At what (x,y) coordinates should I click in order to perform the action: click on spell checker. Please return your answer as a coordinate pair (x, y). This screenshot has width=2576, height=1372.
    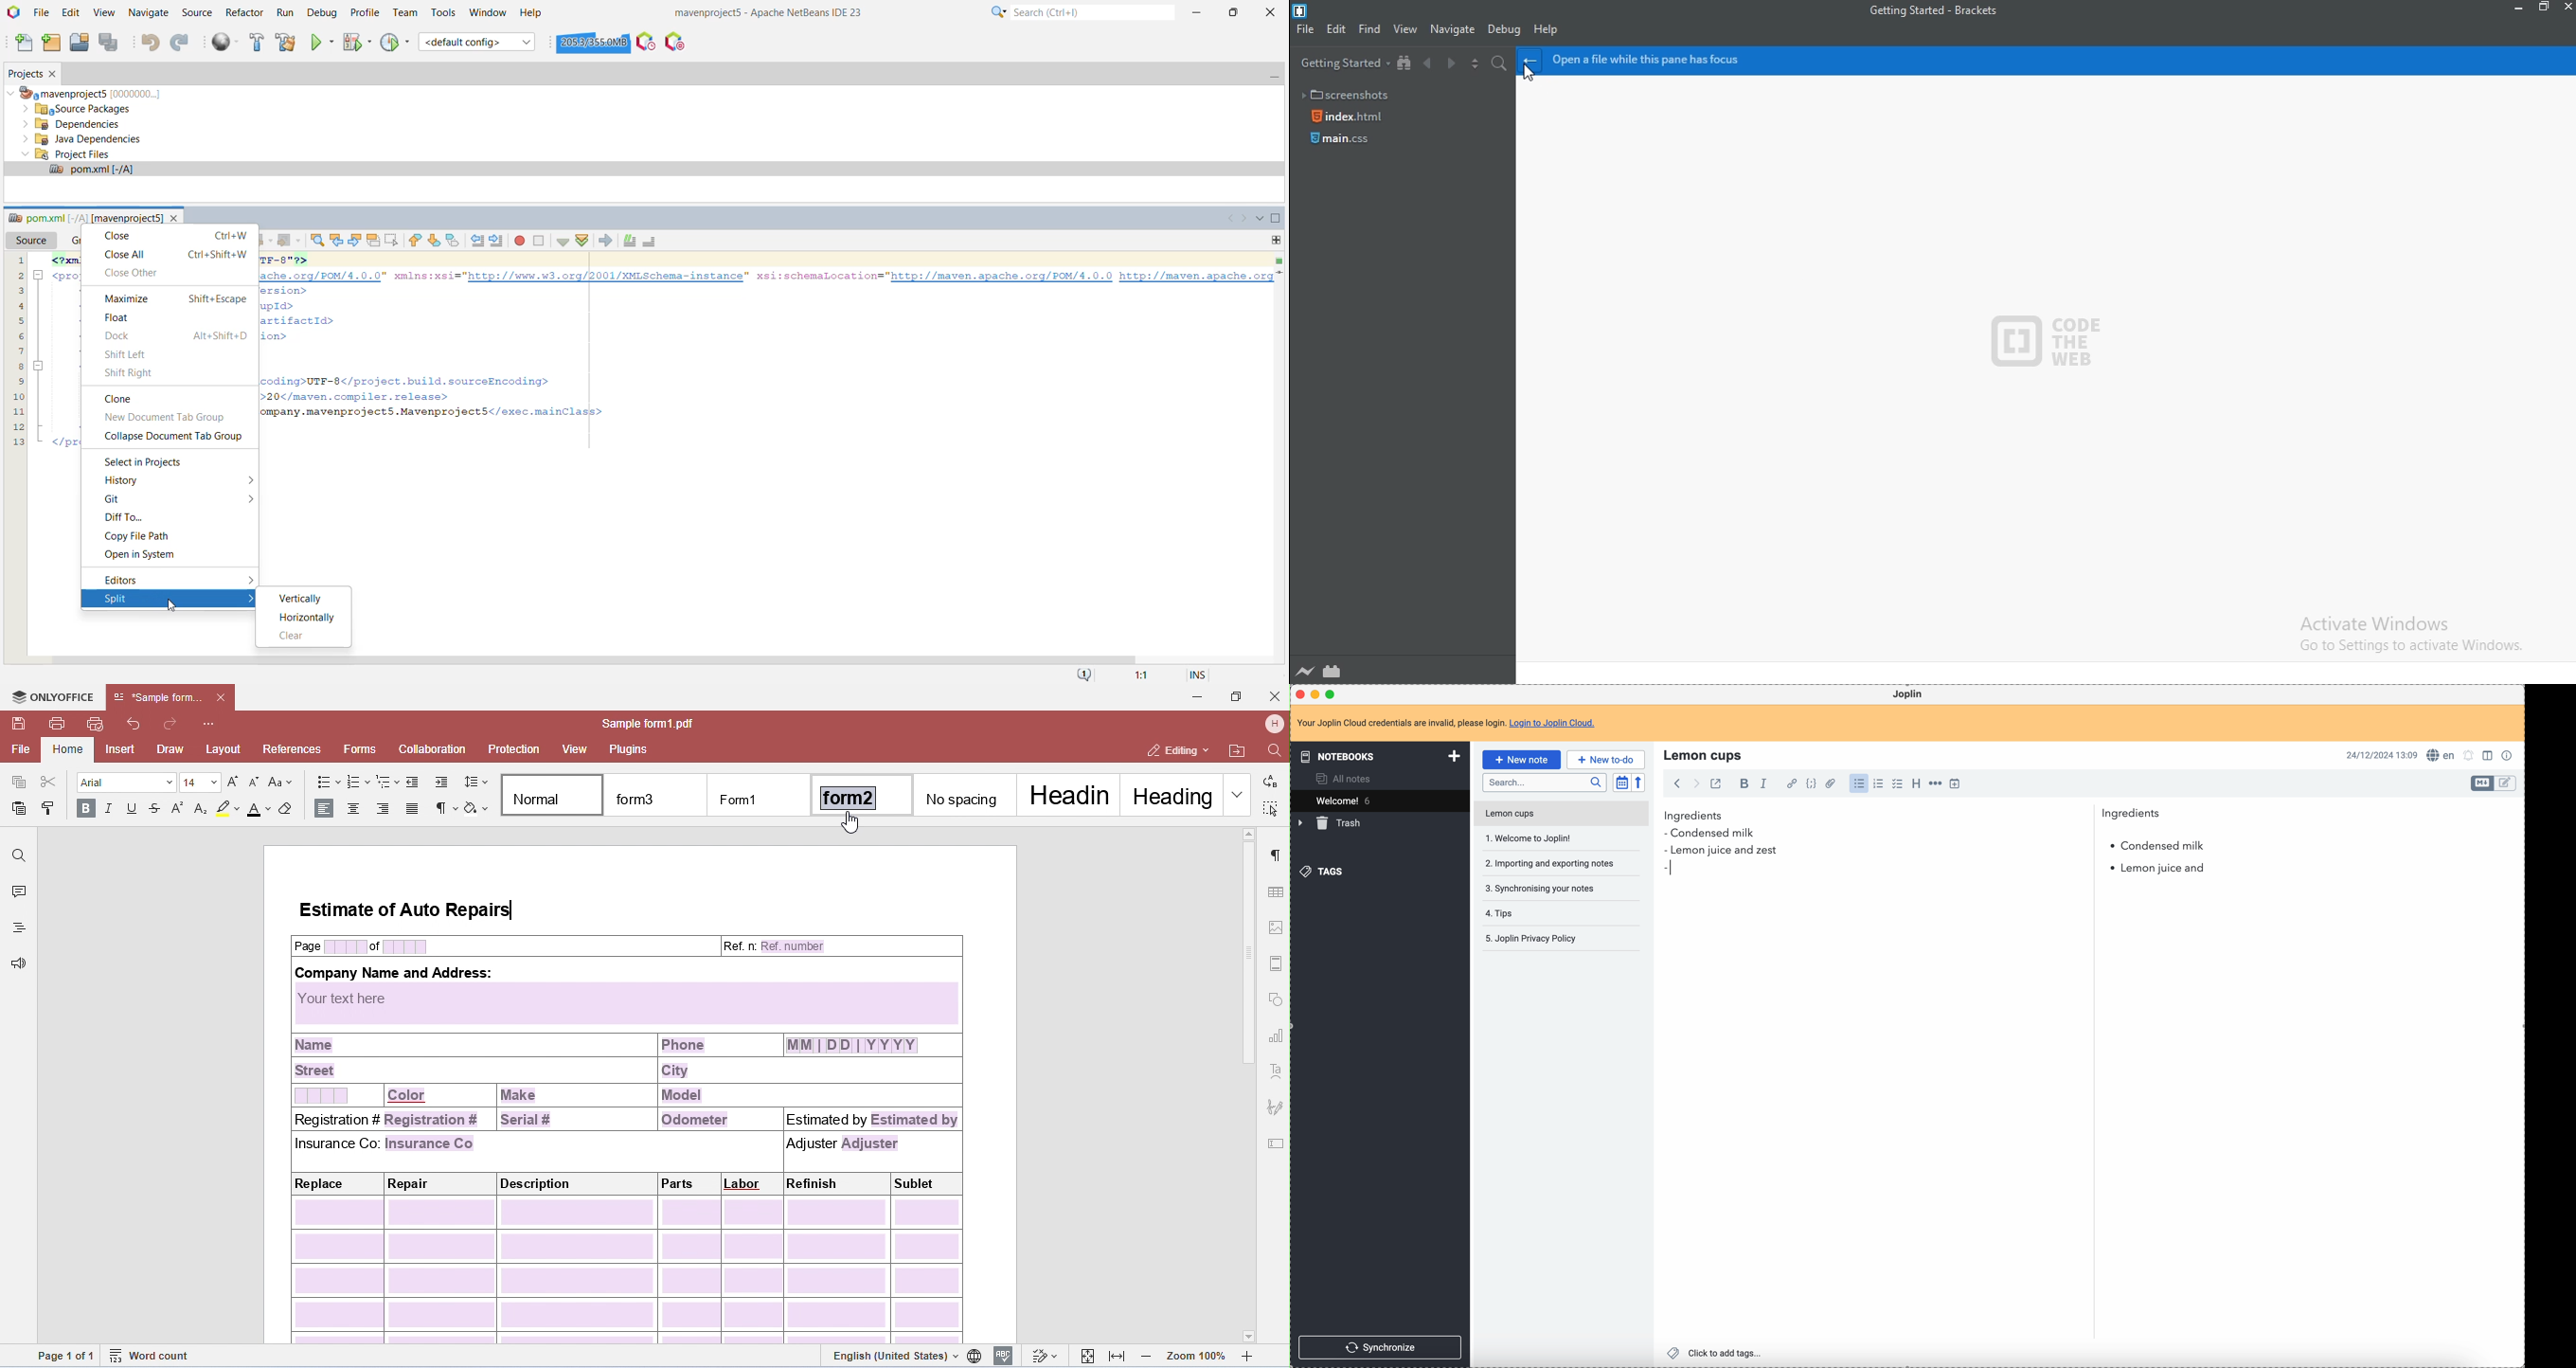
    Looking at the image, I should click on (2443, 755).